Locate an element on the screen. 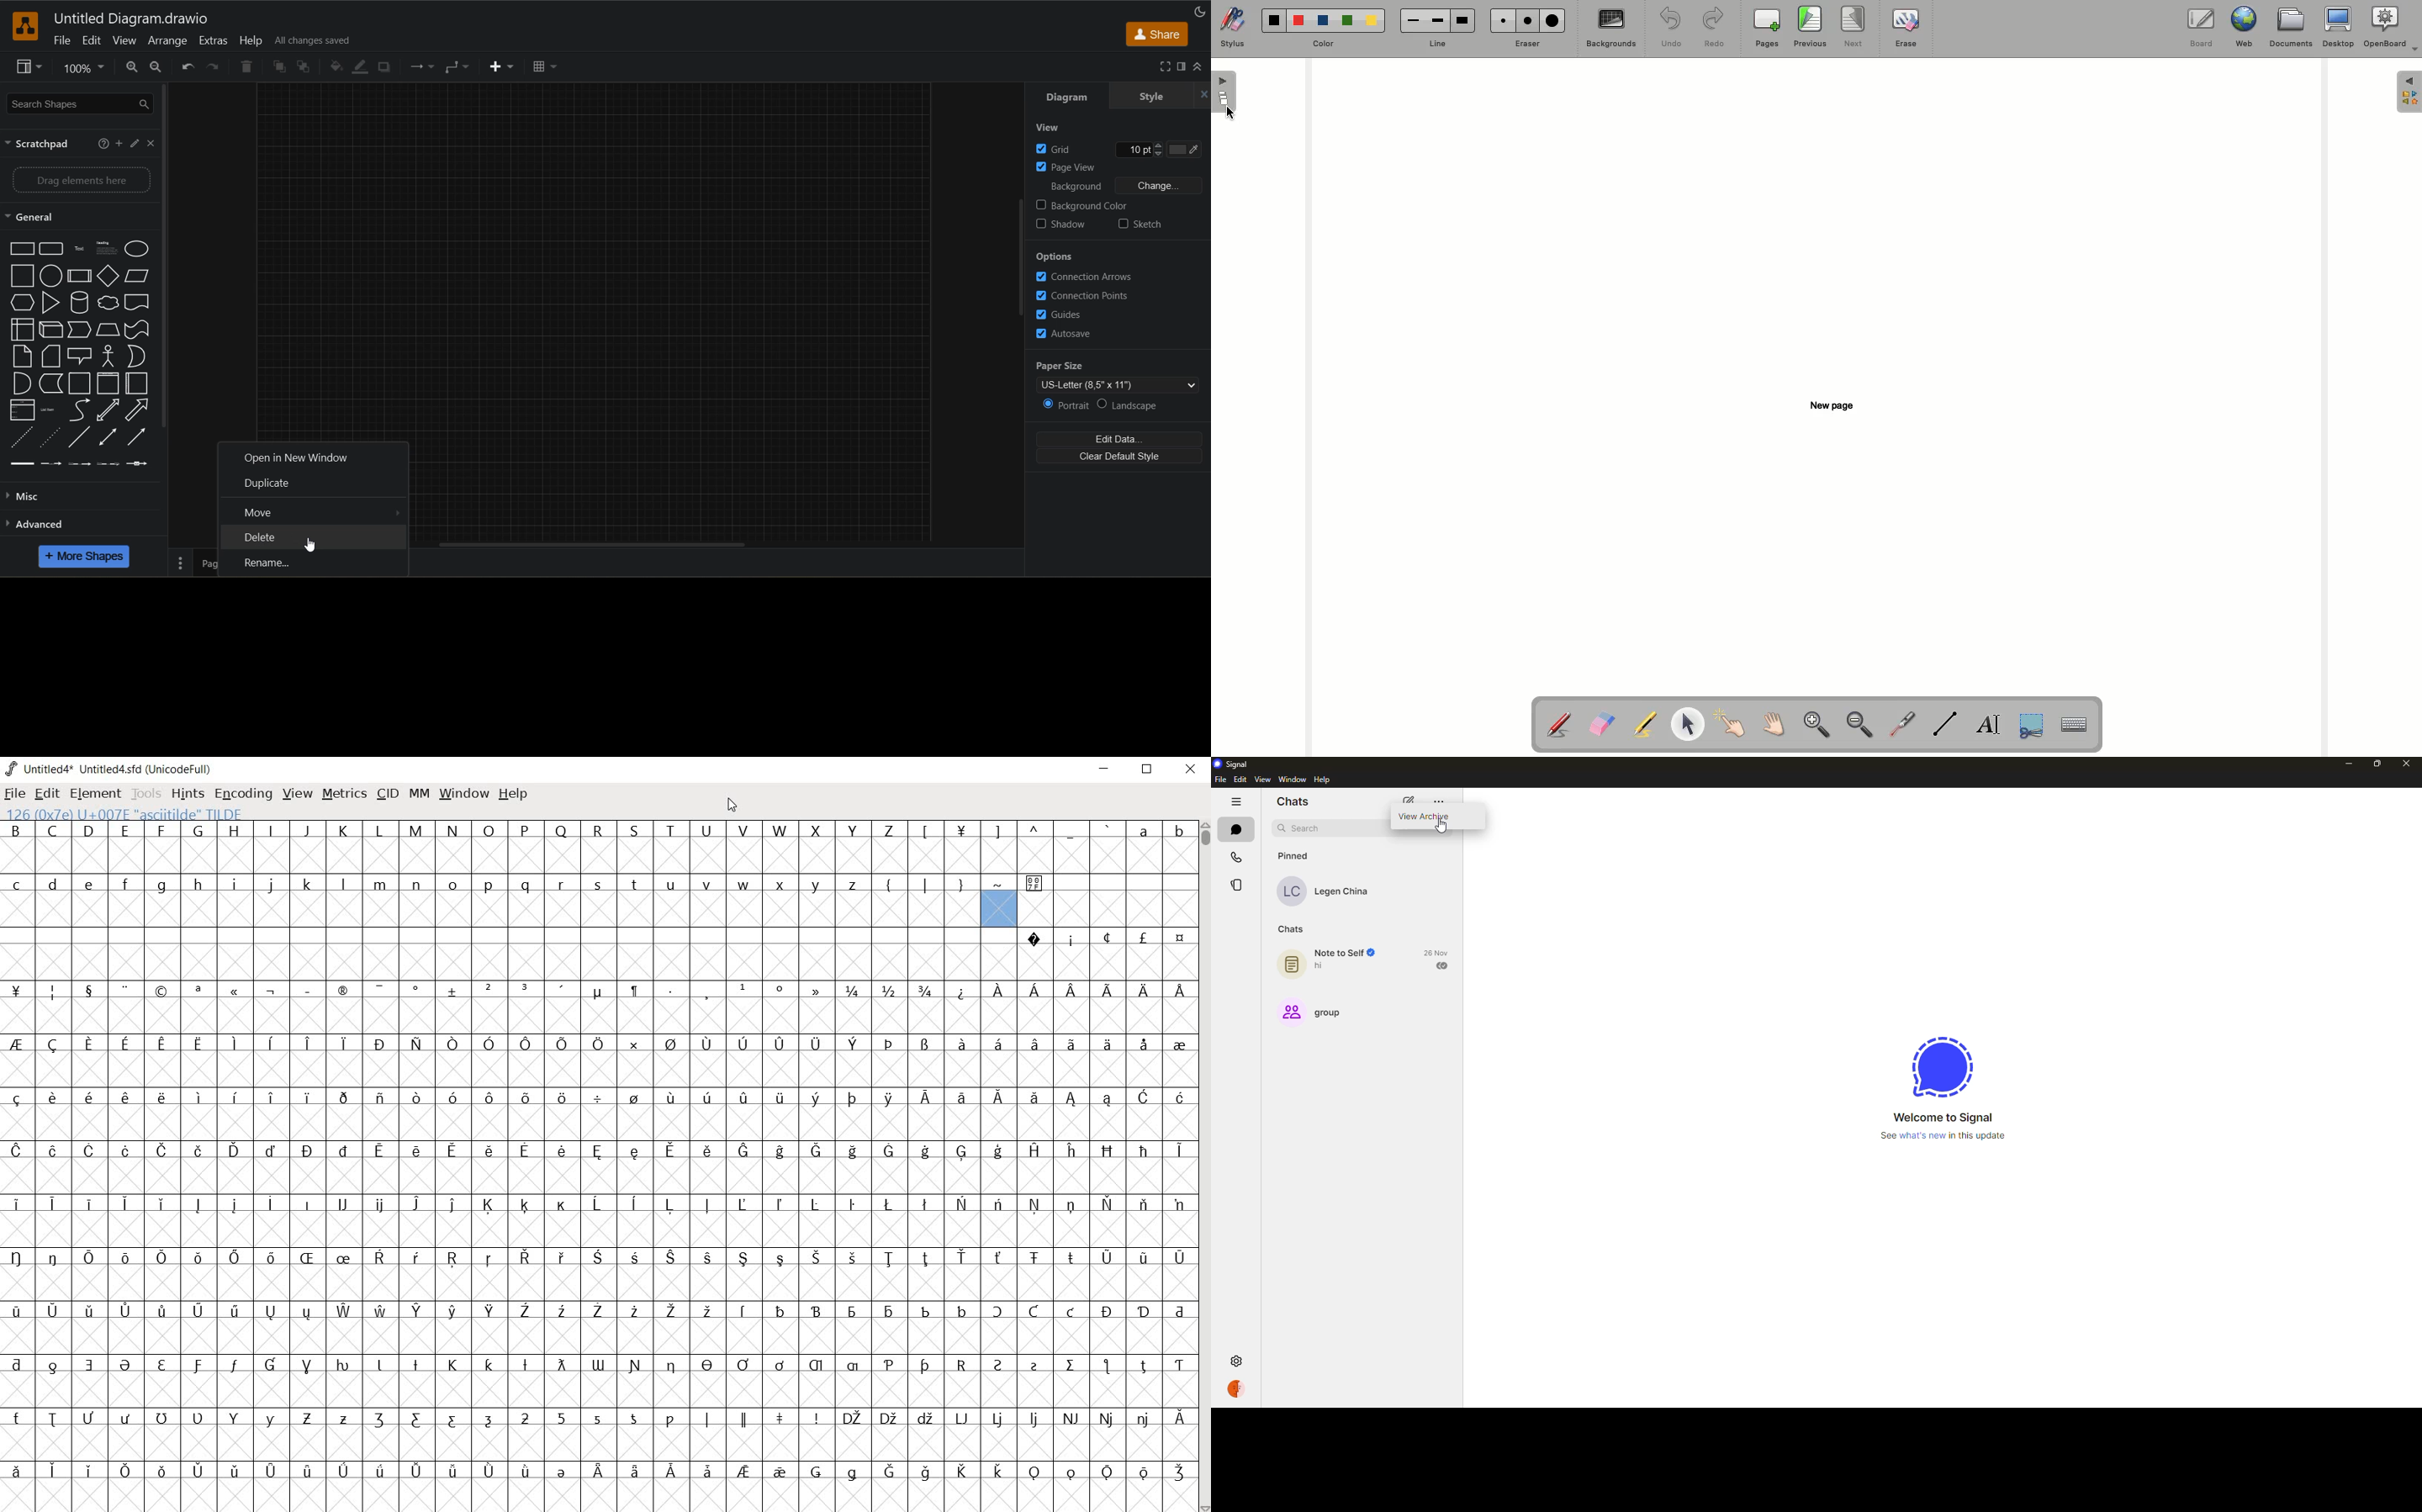 This screenshot has height=1512, width=2436. view is located at coordinates (1048, 129).